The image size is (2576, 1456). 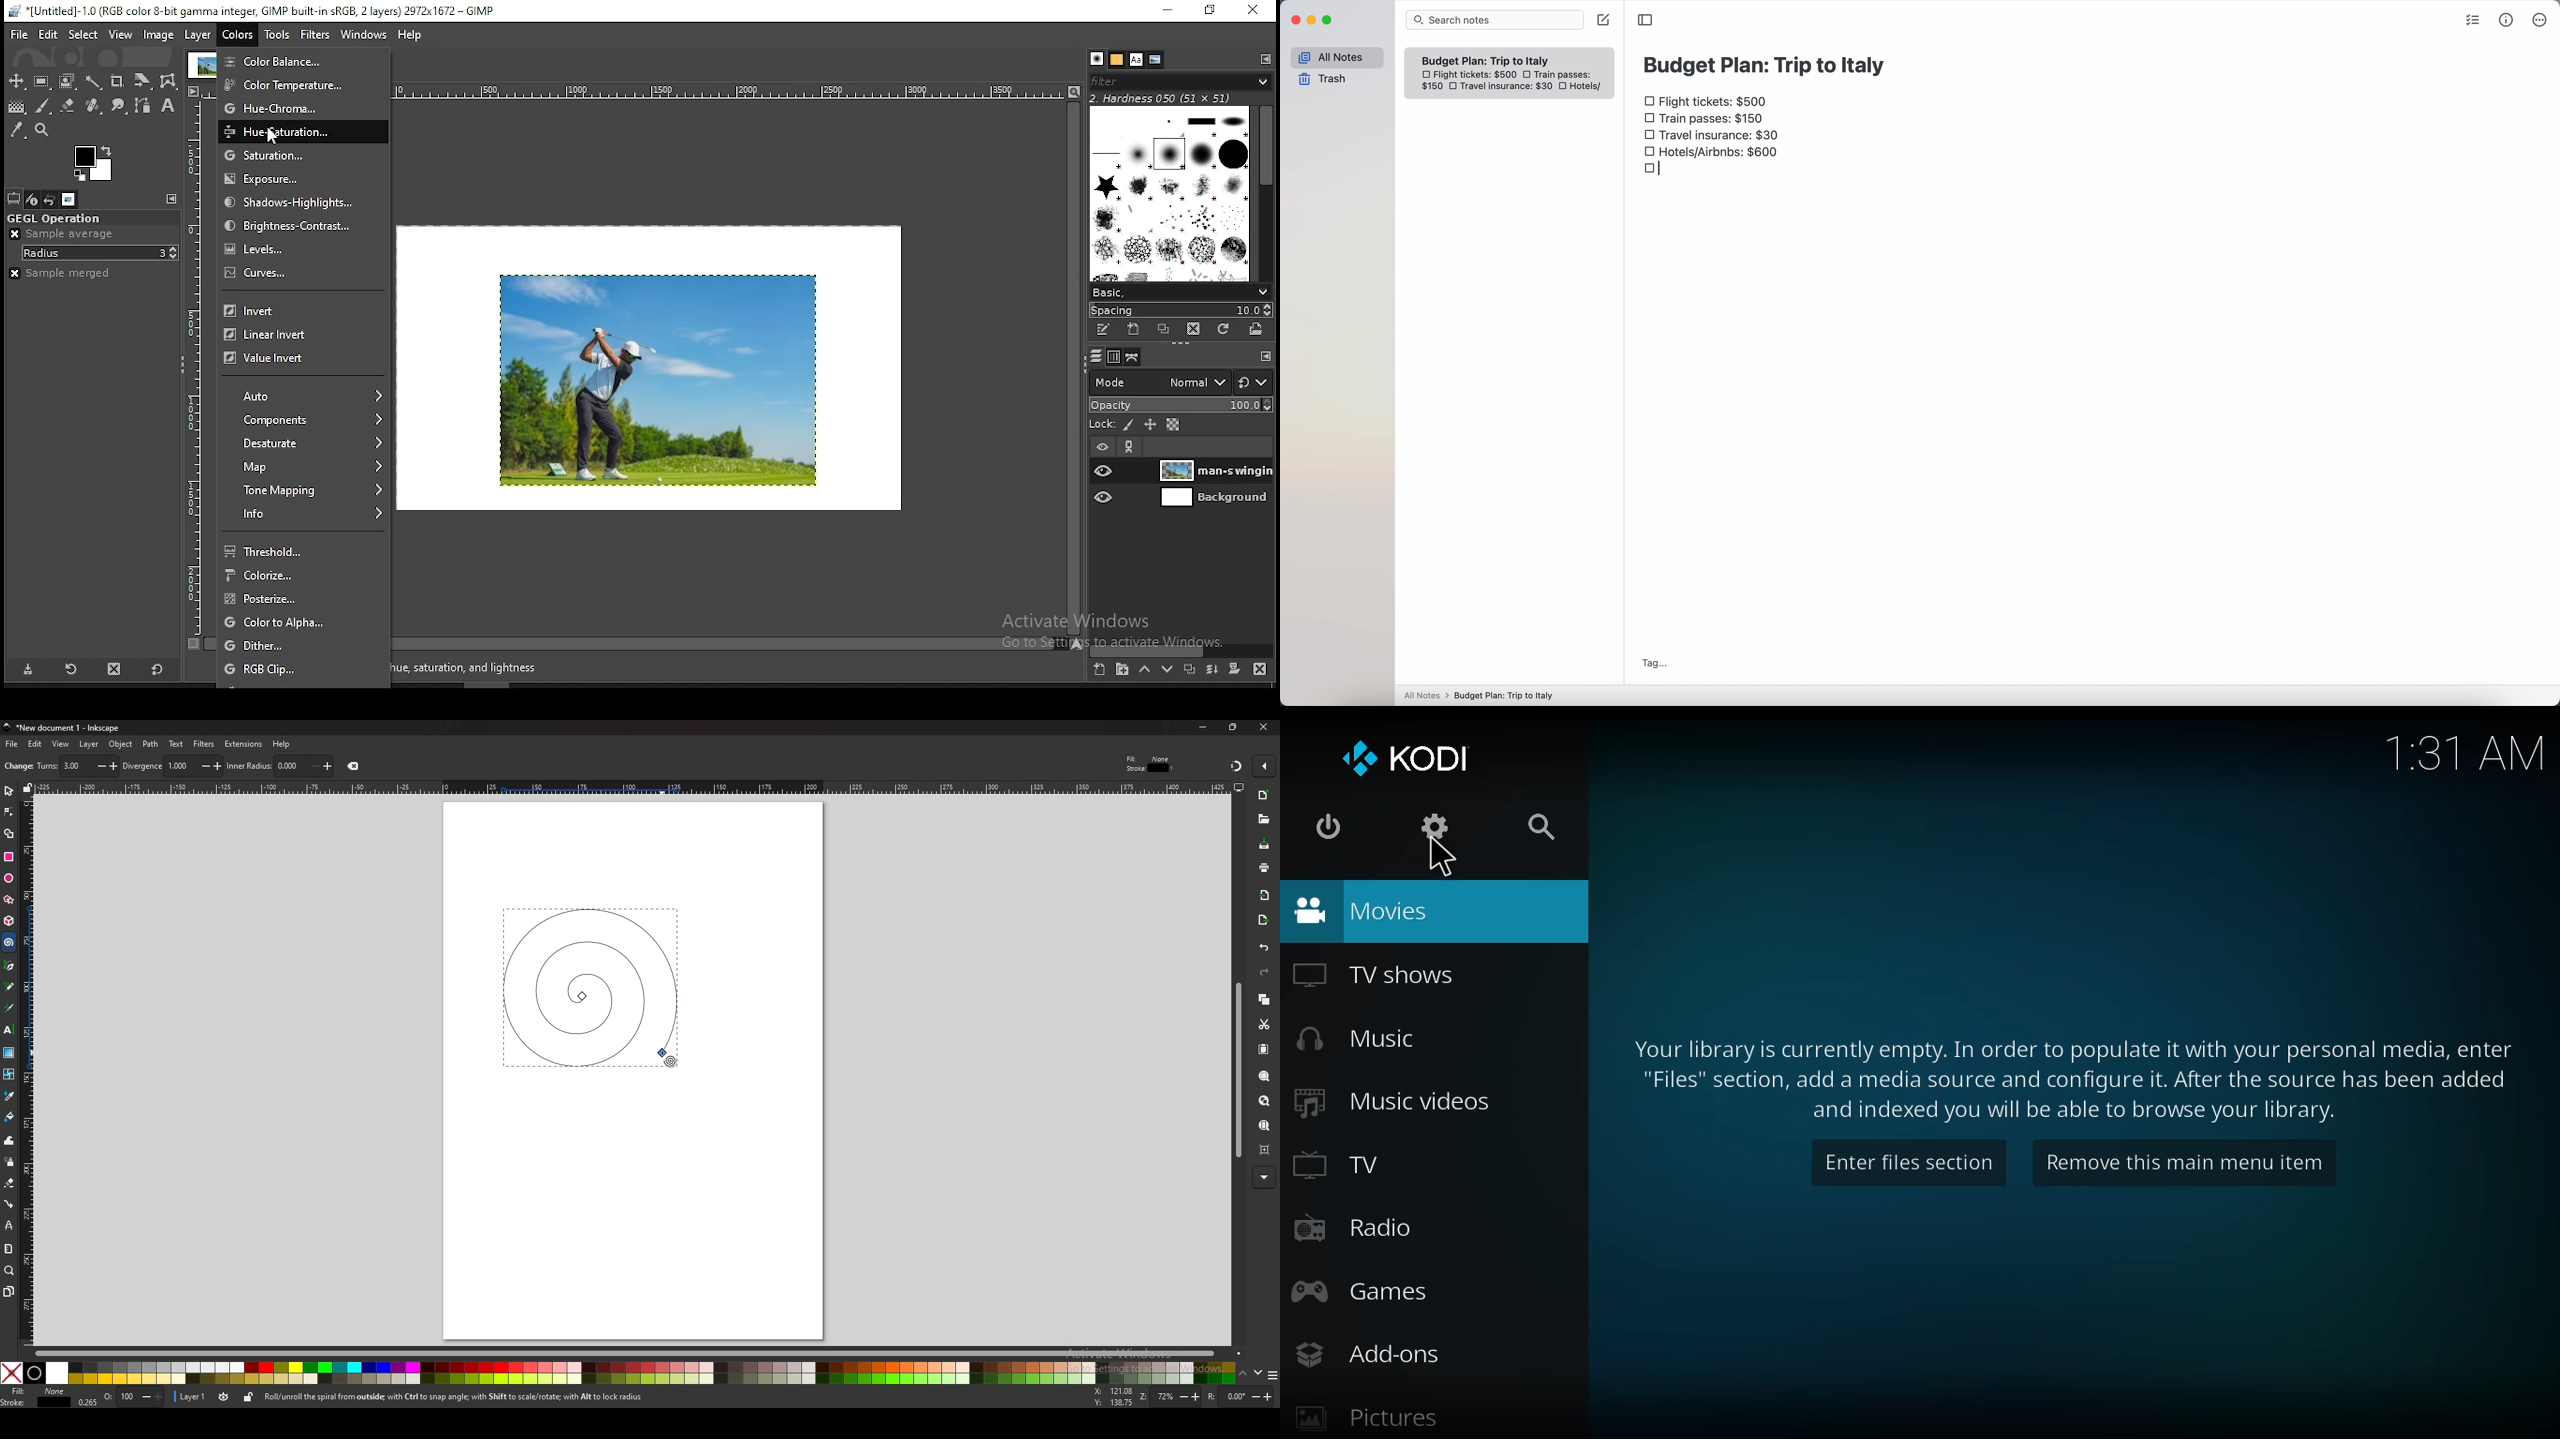 What do you see at coordinates (411, 33) in the screenshot?
I see `help` at bounding box center [411, 33].